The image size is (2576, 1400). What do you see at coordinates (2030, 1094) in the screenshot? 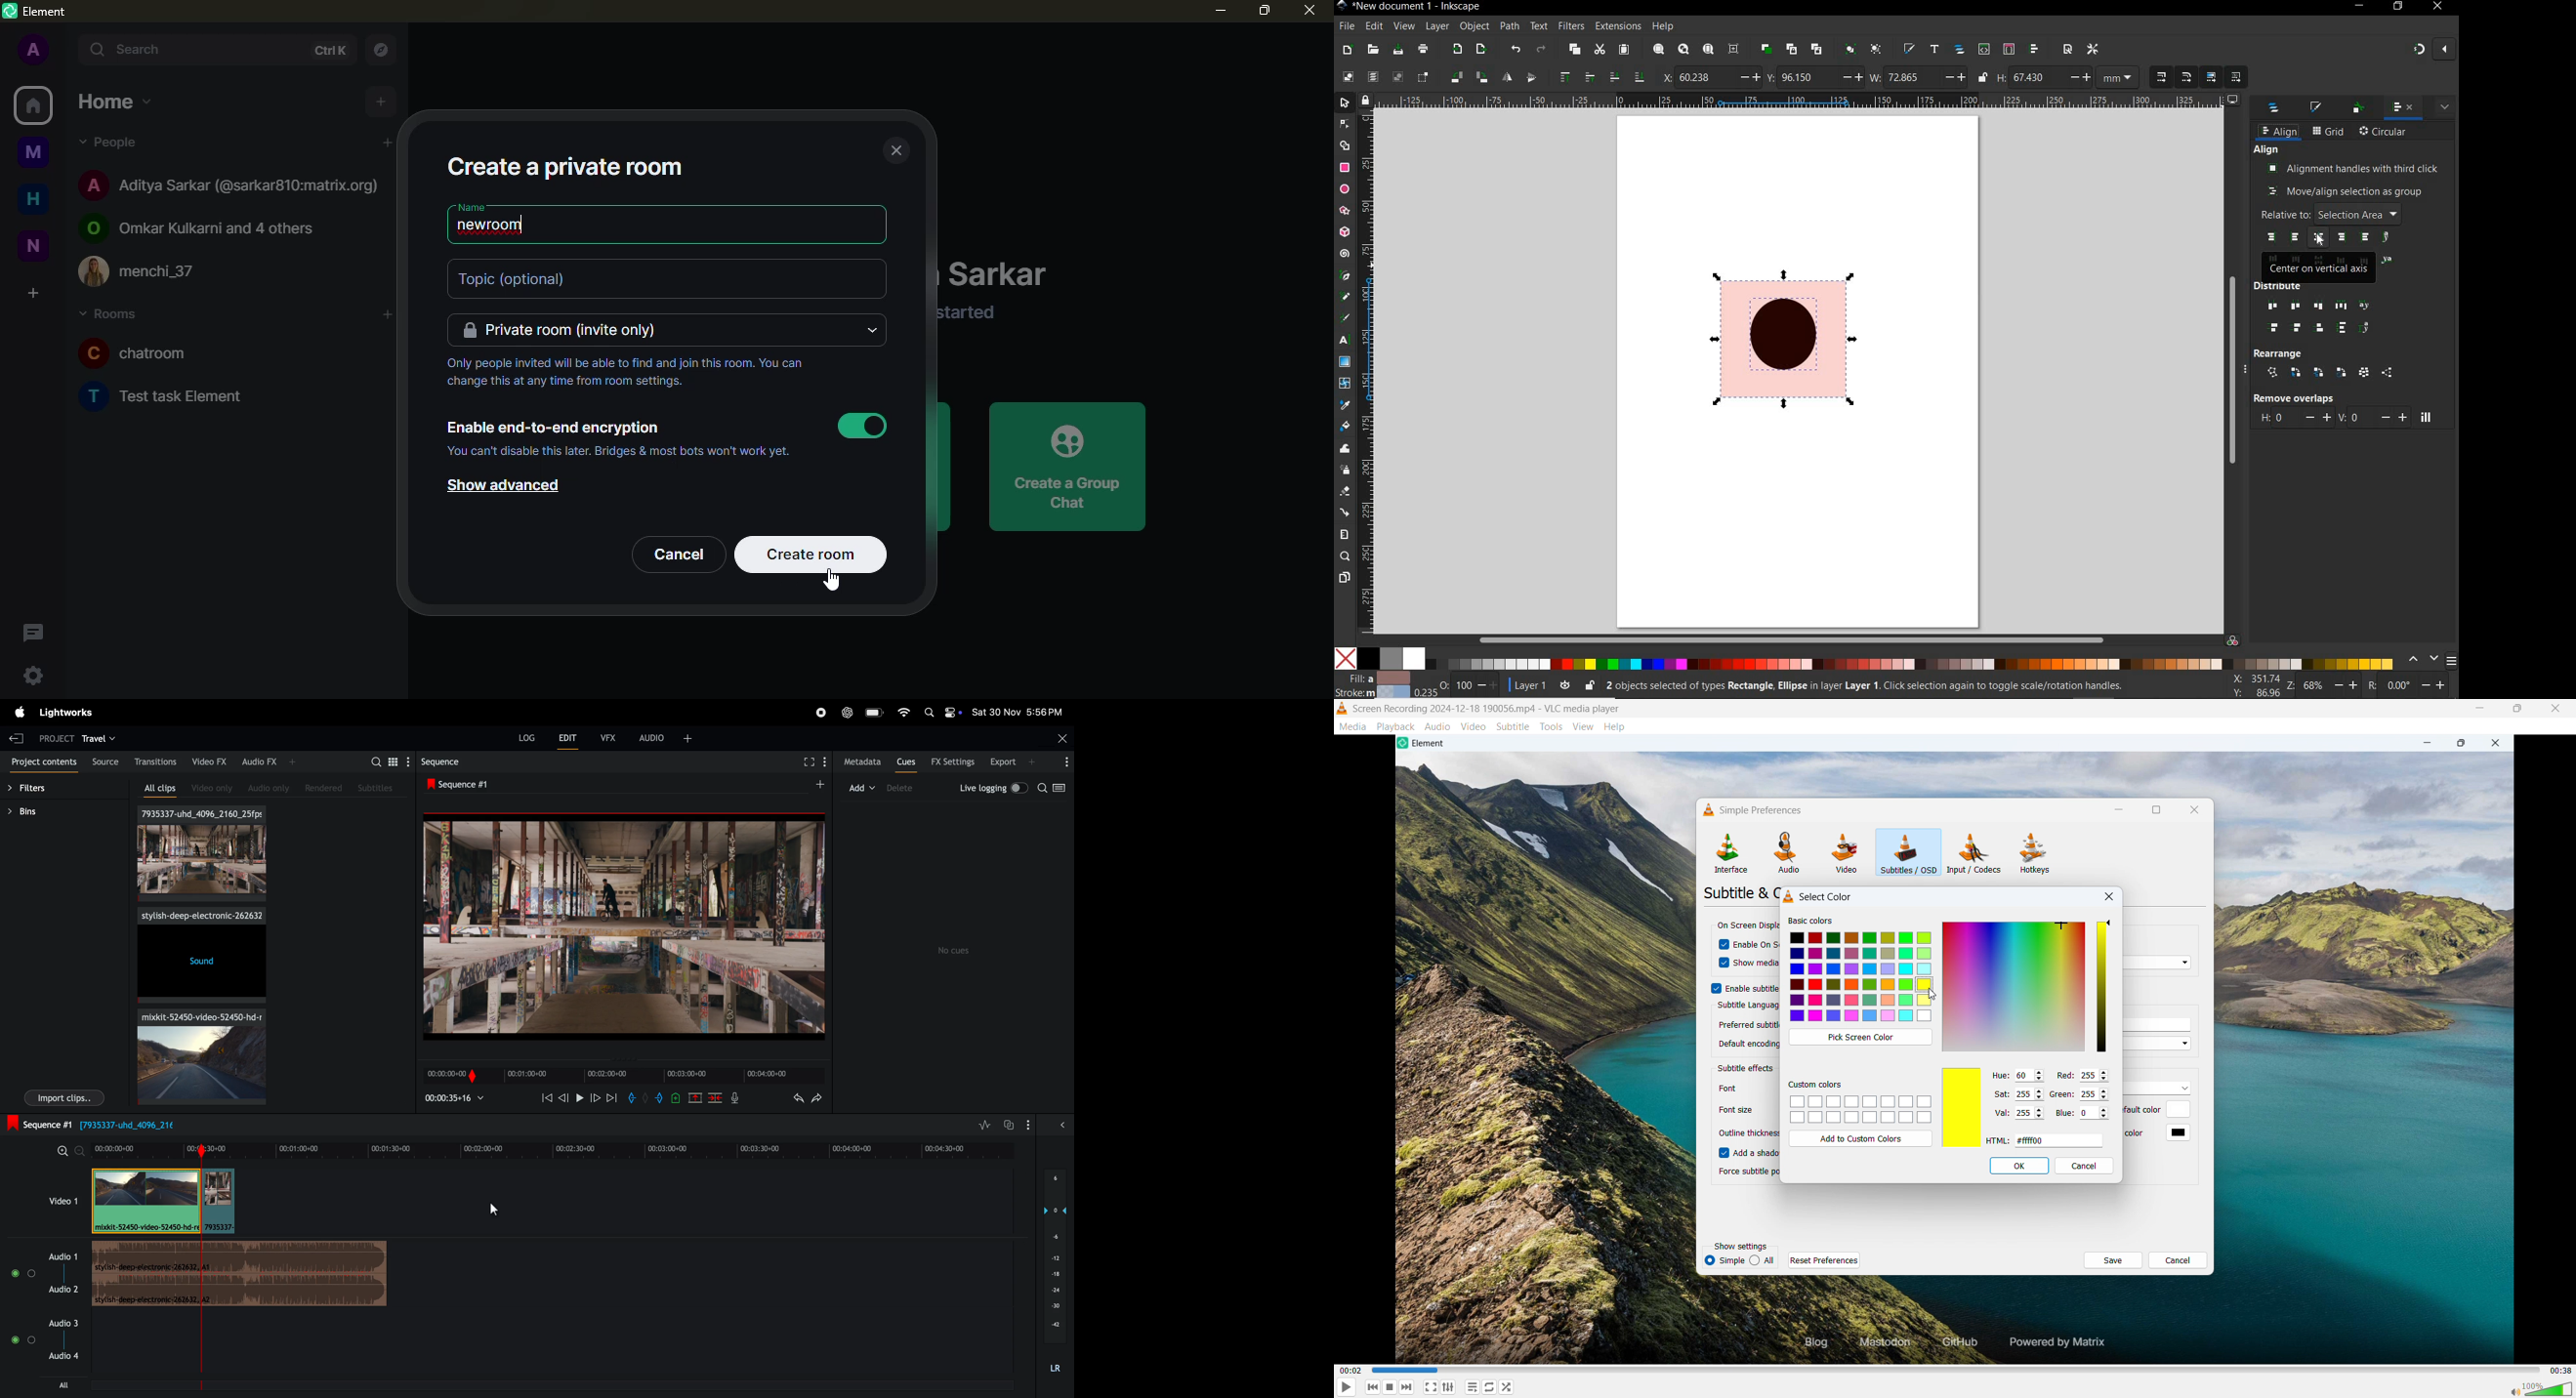
I see `Set saturation ` at bounding box center [2030, 1094].